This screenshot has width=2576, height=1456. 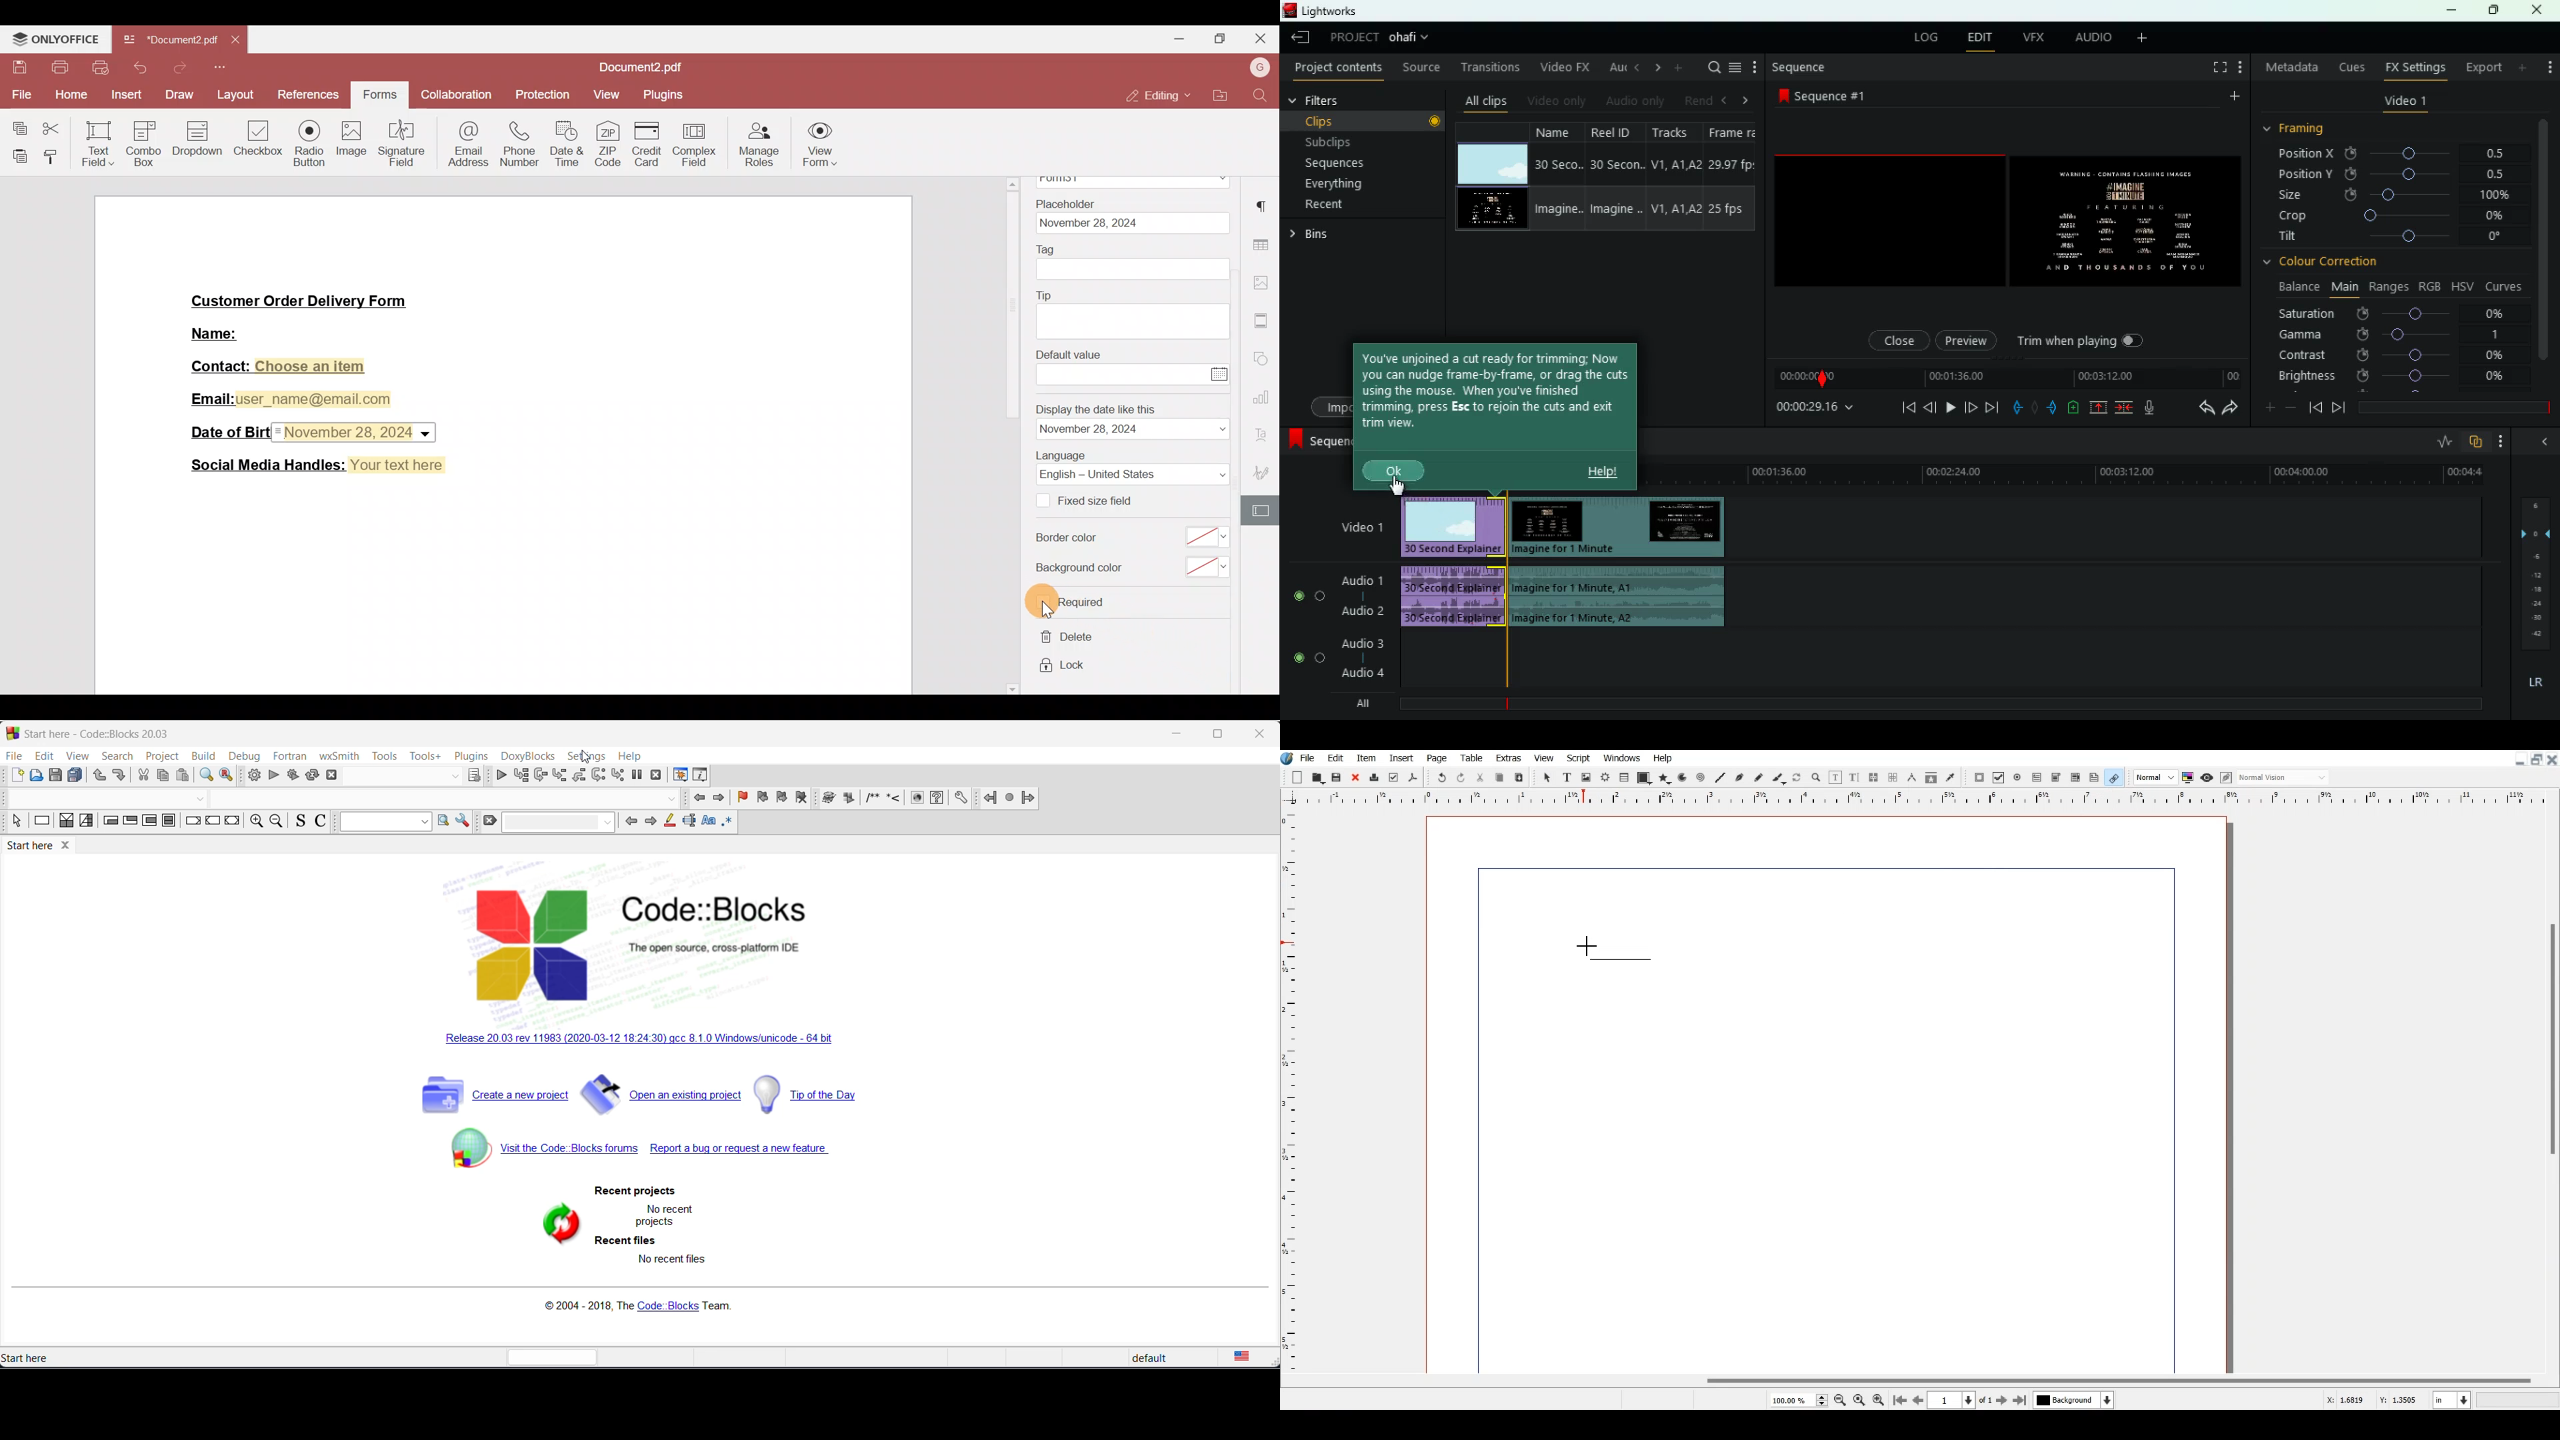 I want to click on undo, so click(x=100, y=776).